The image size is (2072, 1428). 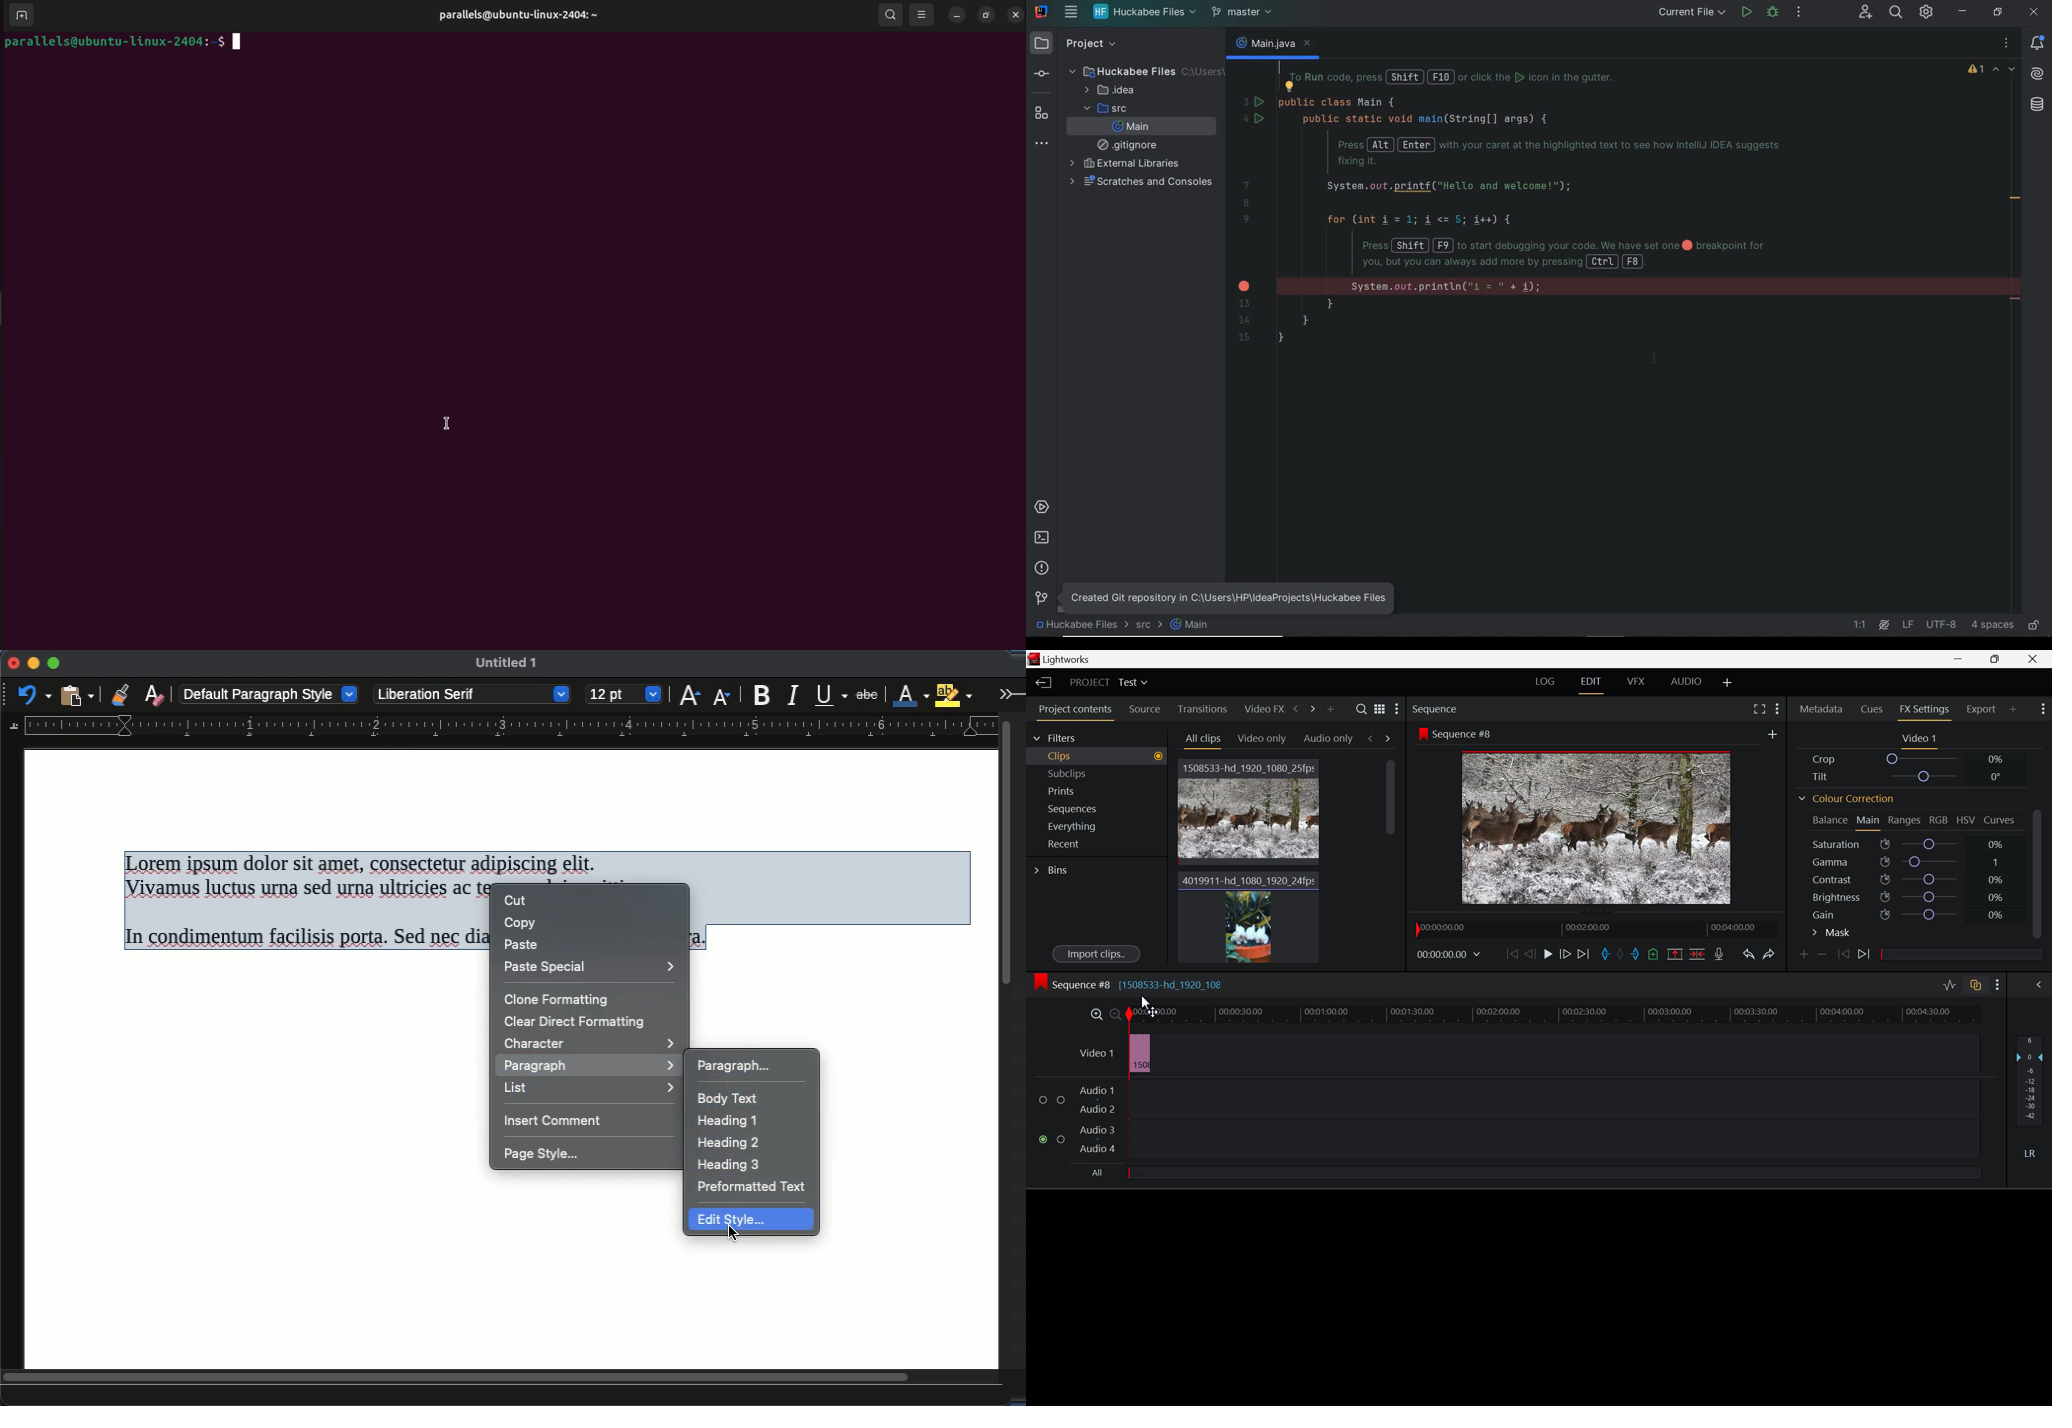 I want to click on guide, so click(x=500, y=727).